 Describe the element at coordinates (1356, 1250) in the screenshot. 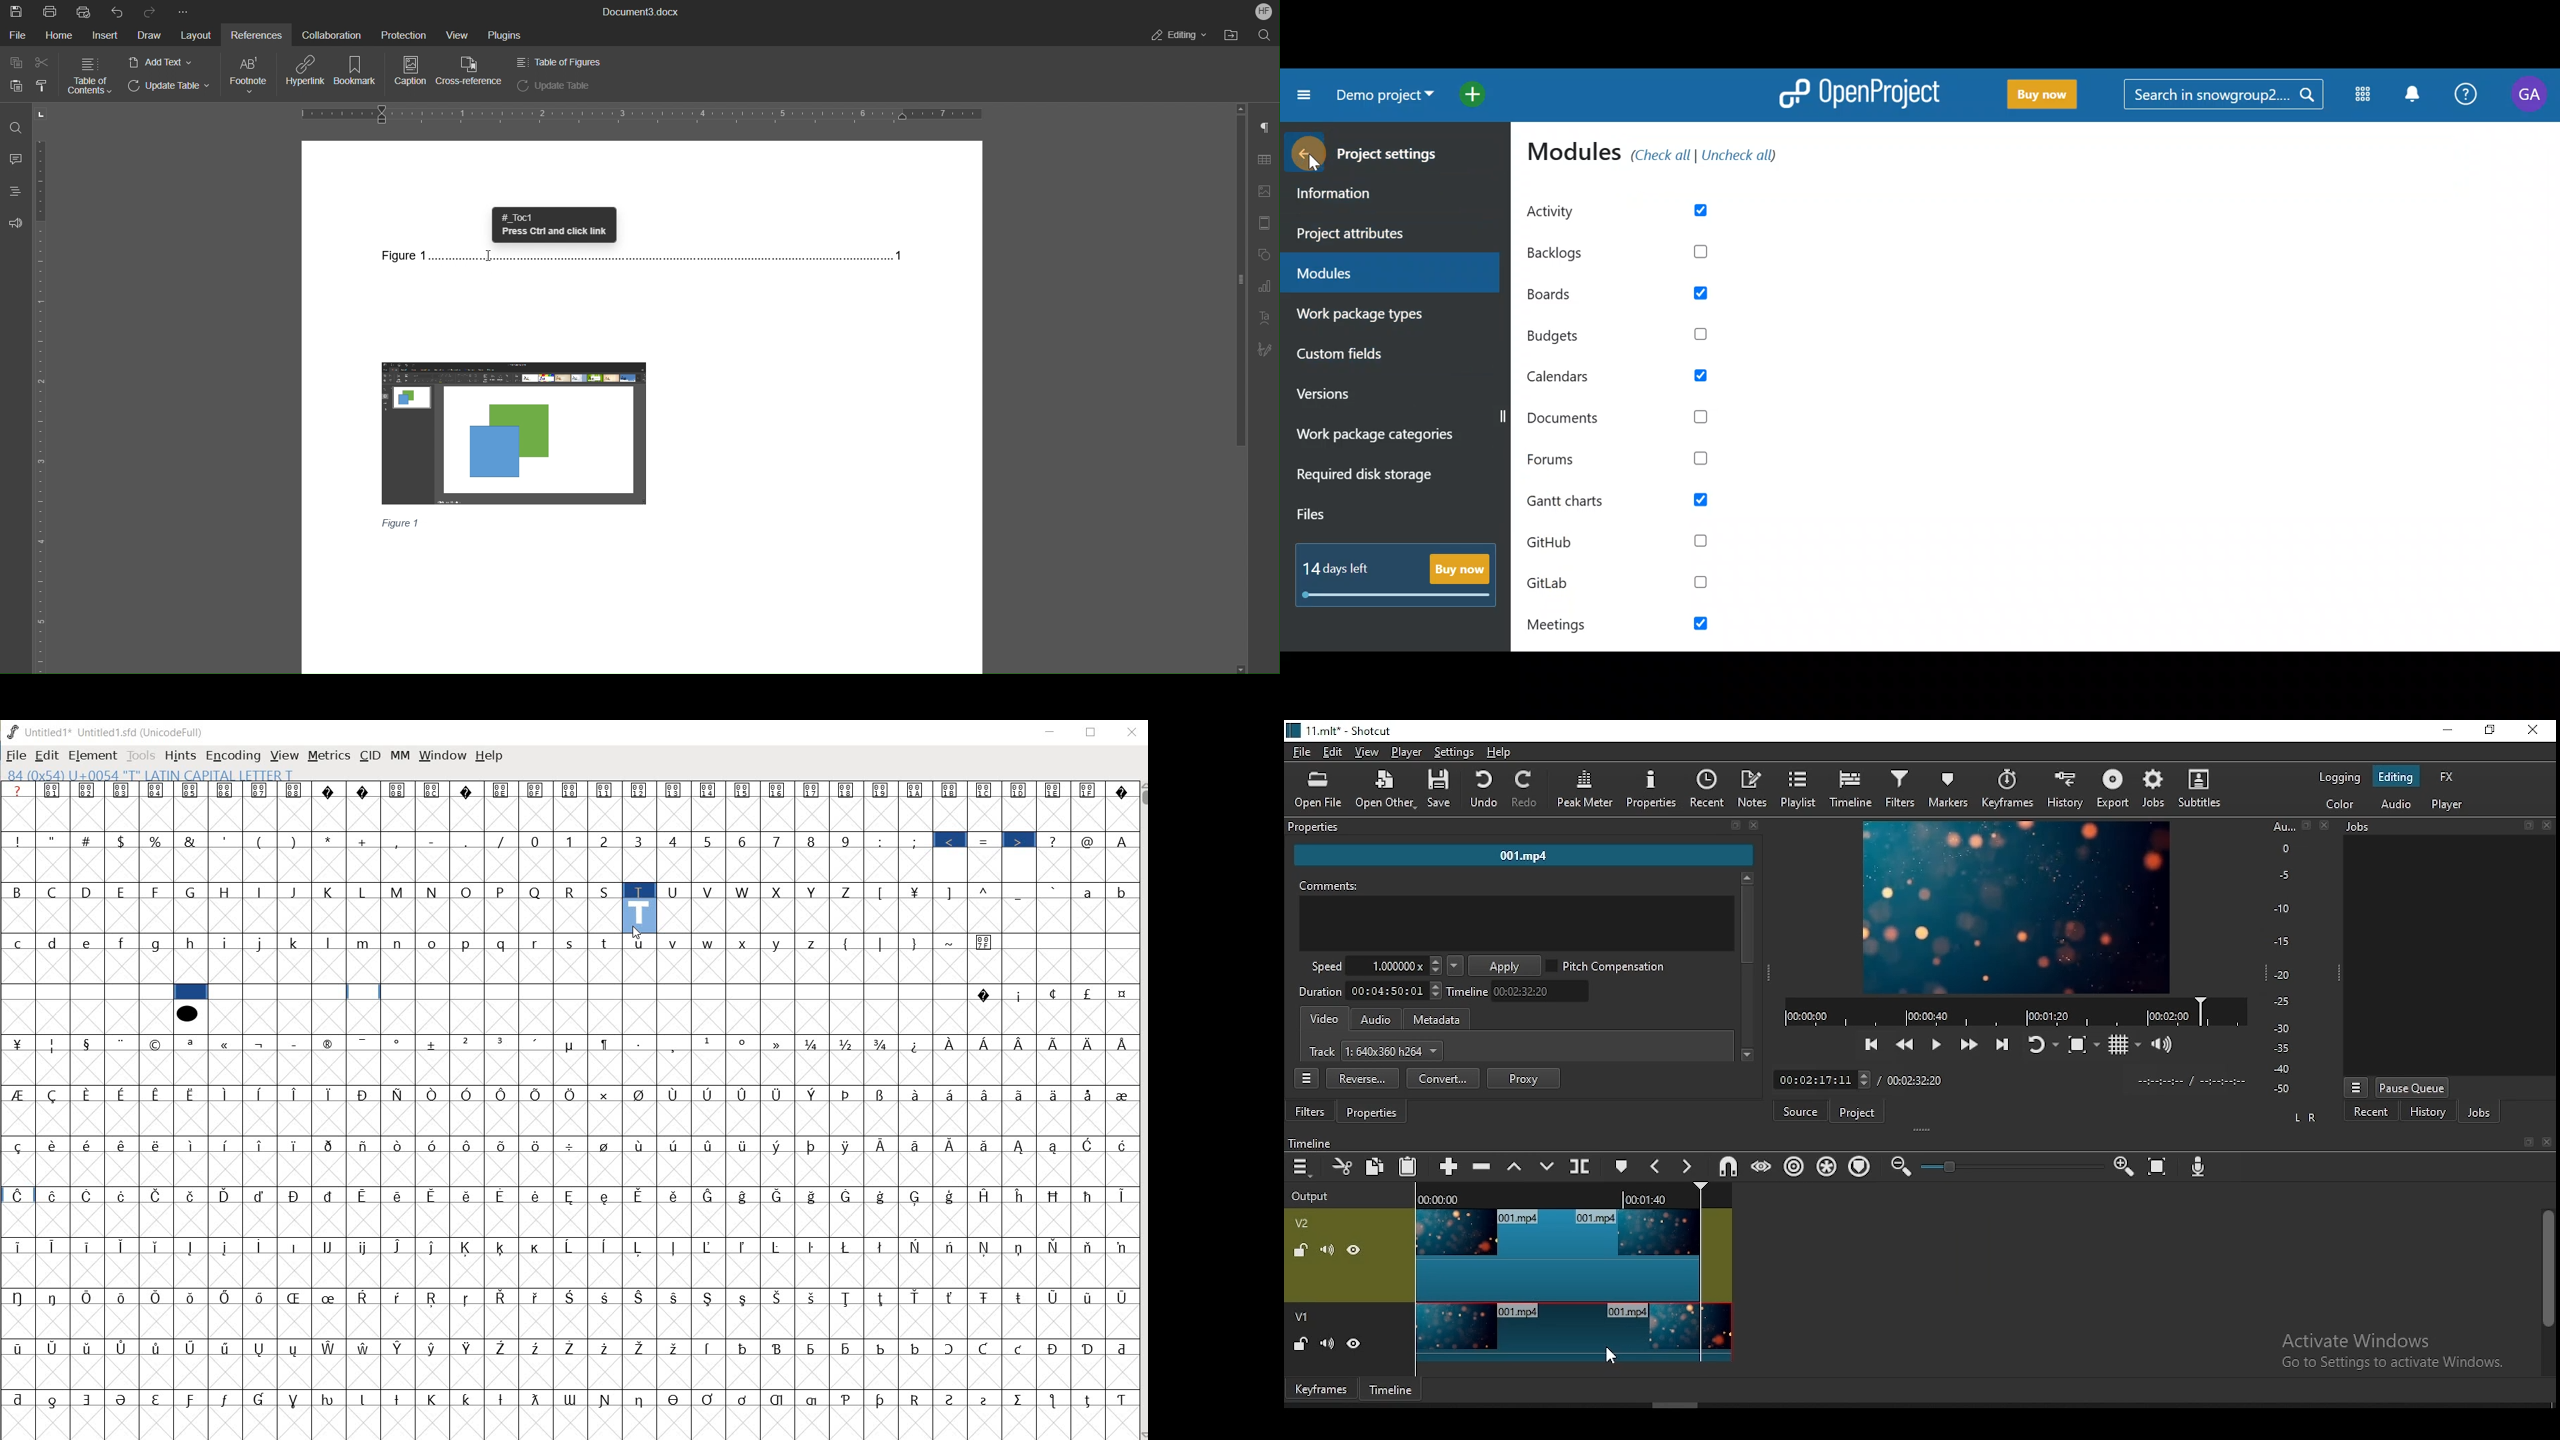

I see `(UN)HIDE` at that location.